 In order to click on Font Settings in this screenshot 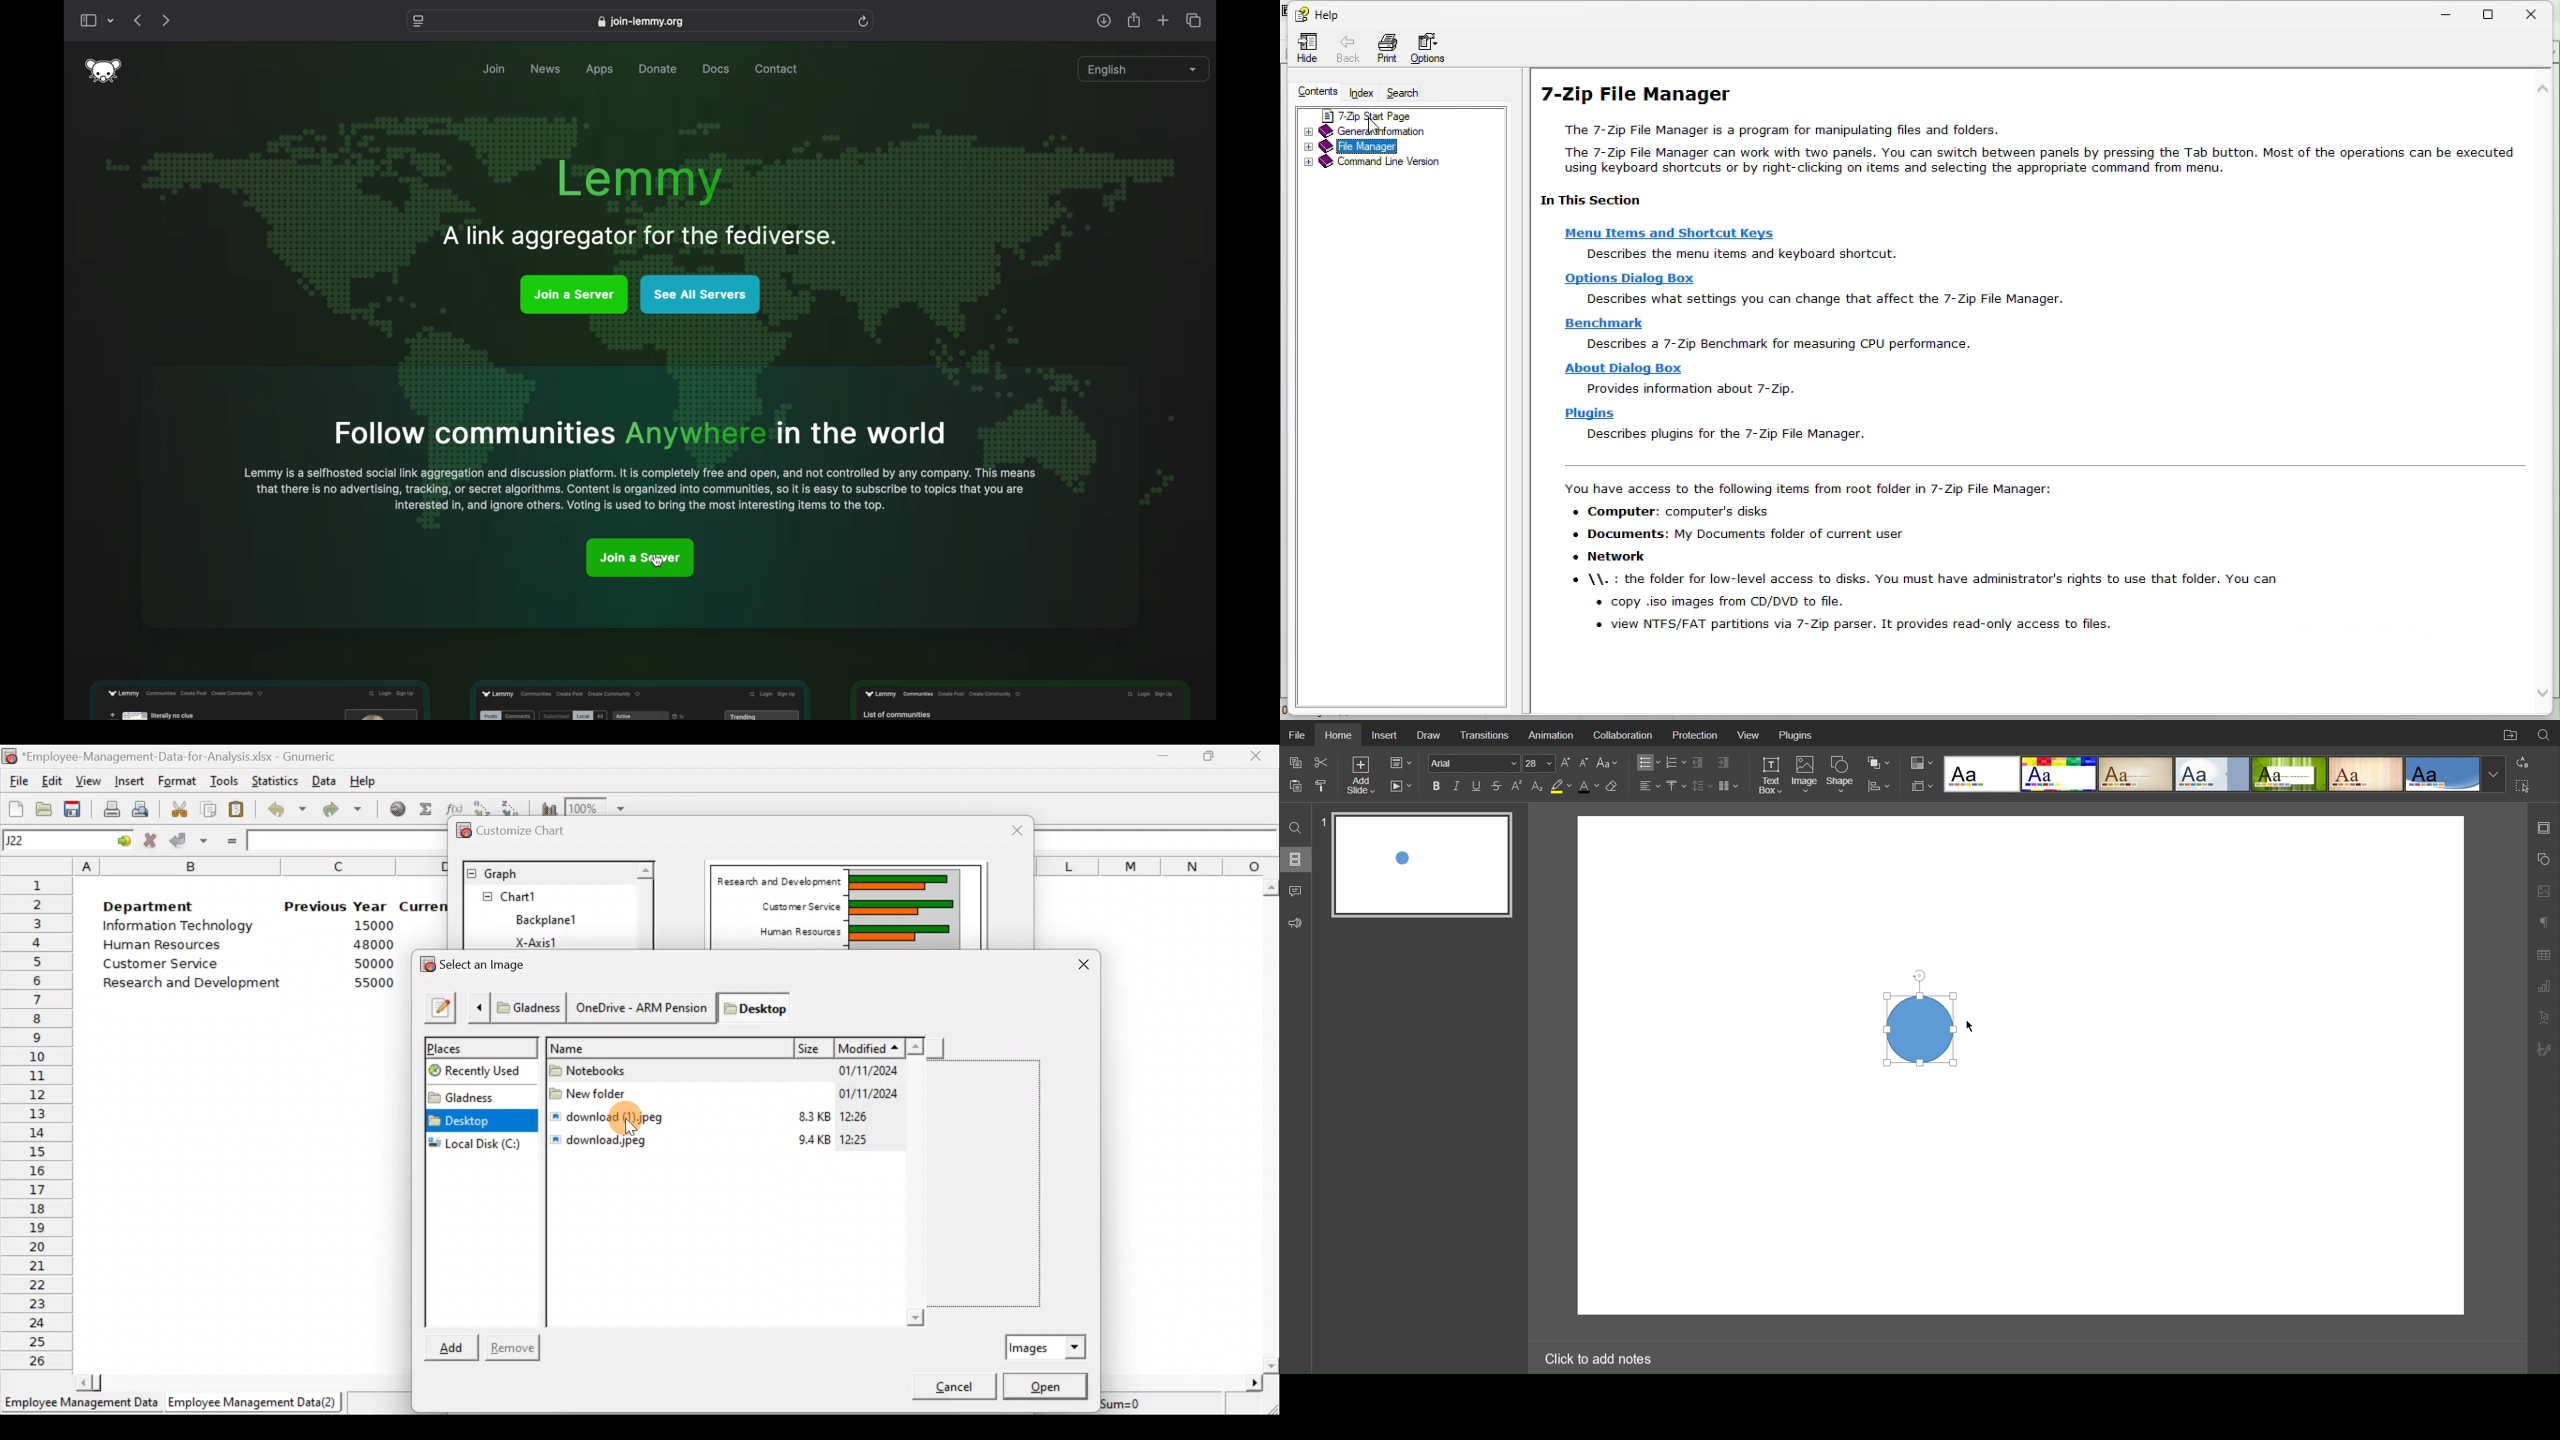, I will do `click(1490, 763)`.